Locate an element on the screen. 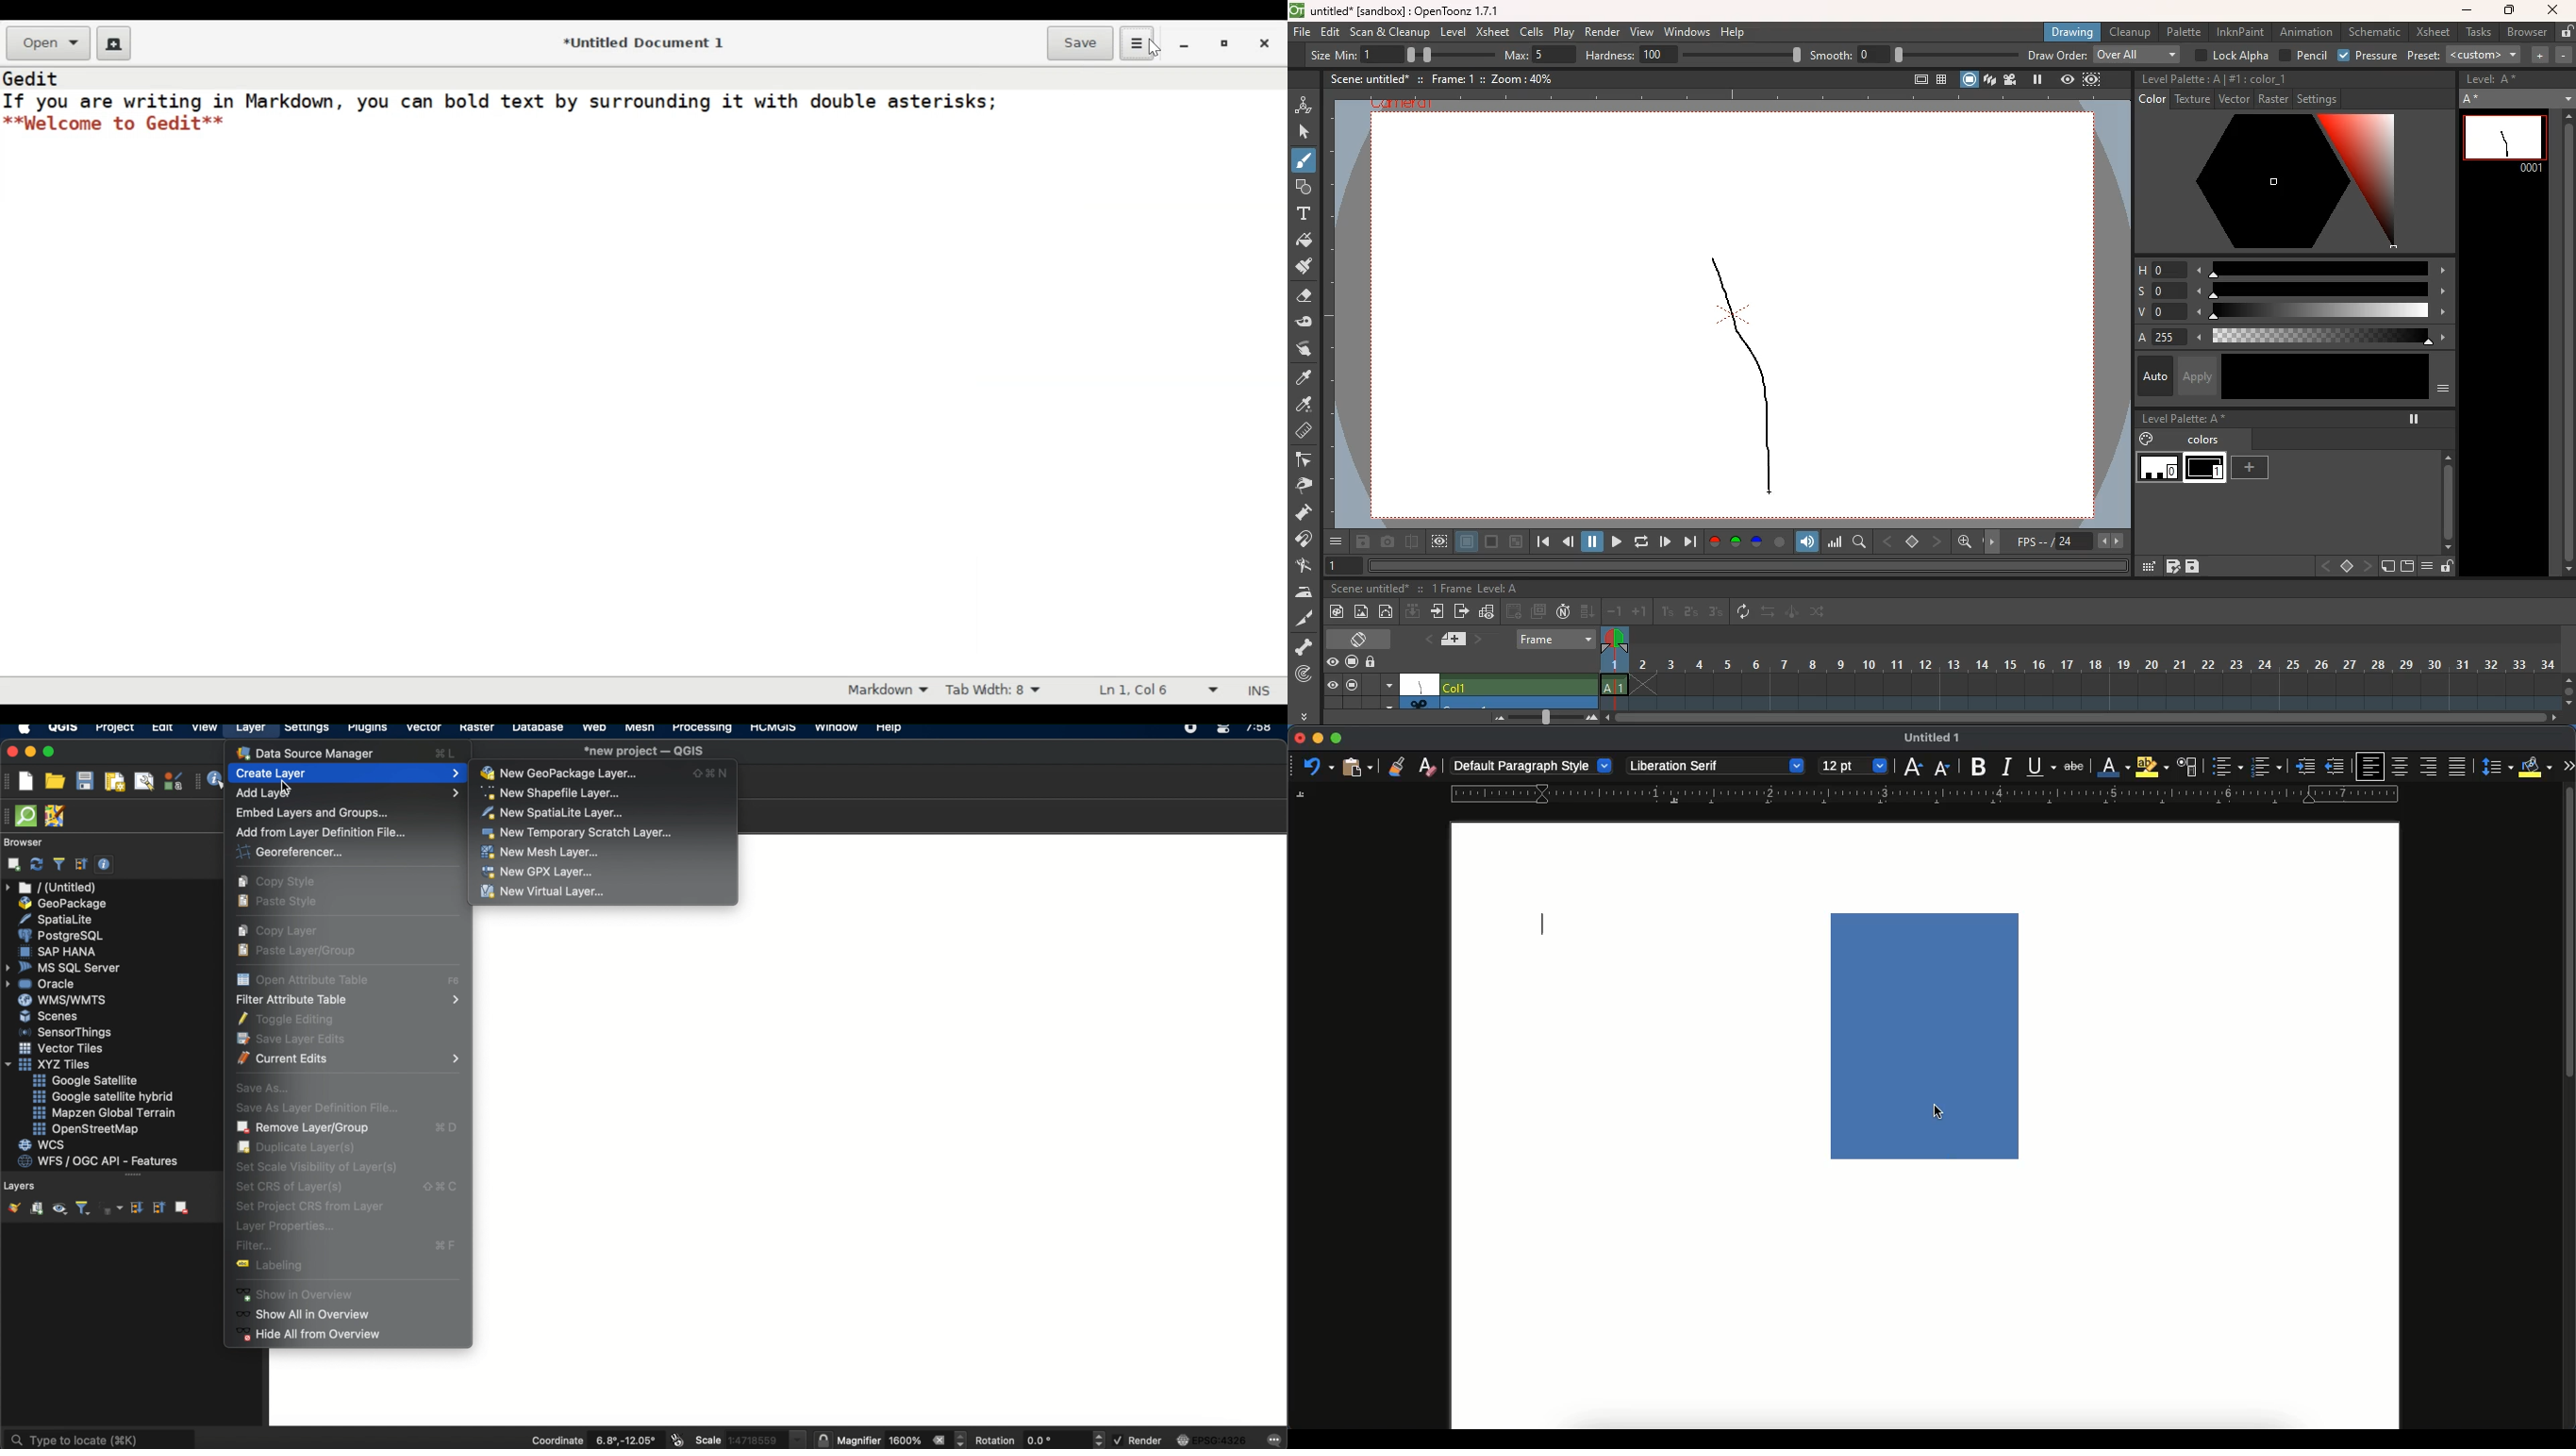 This screenshot has height=1456, width=2576. type to locate is located at coordinates (99, 1438).